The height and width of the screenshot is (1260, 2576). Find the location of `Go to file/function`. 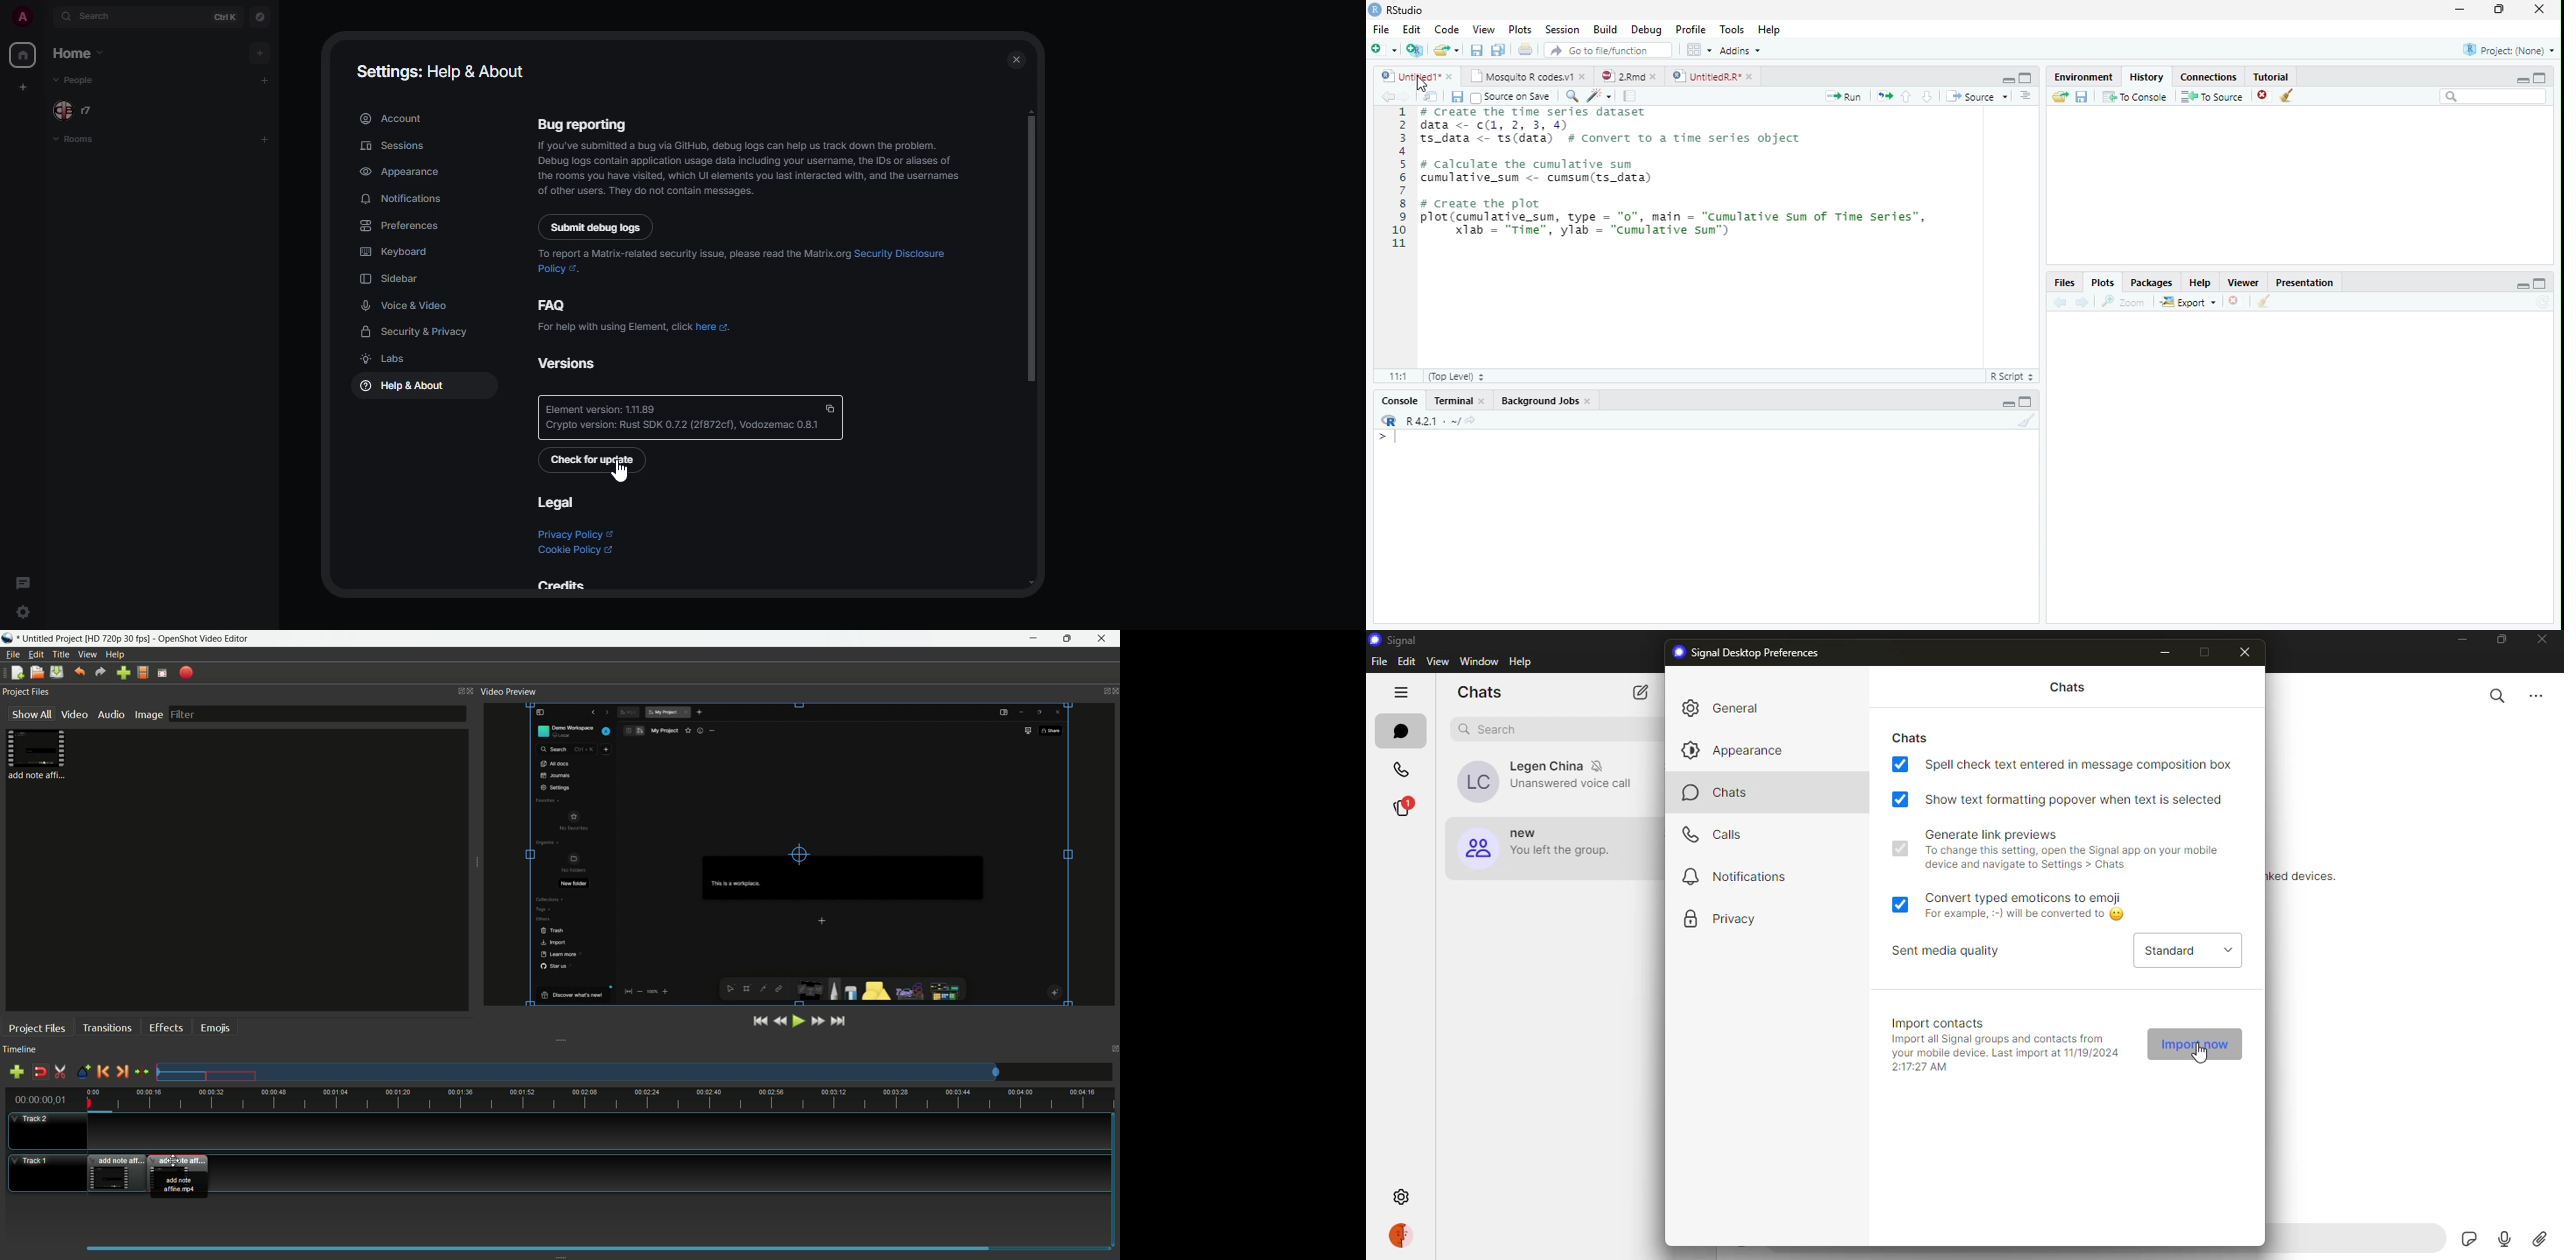

Go to file/function is located at coordinates (1610, 51).